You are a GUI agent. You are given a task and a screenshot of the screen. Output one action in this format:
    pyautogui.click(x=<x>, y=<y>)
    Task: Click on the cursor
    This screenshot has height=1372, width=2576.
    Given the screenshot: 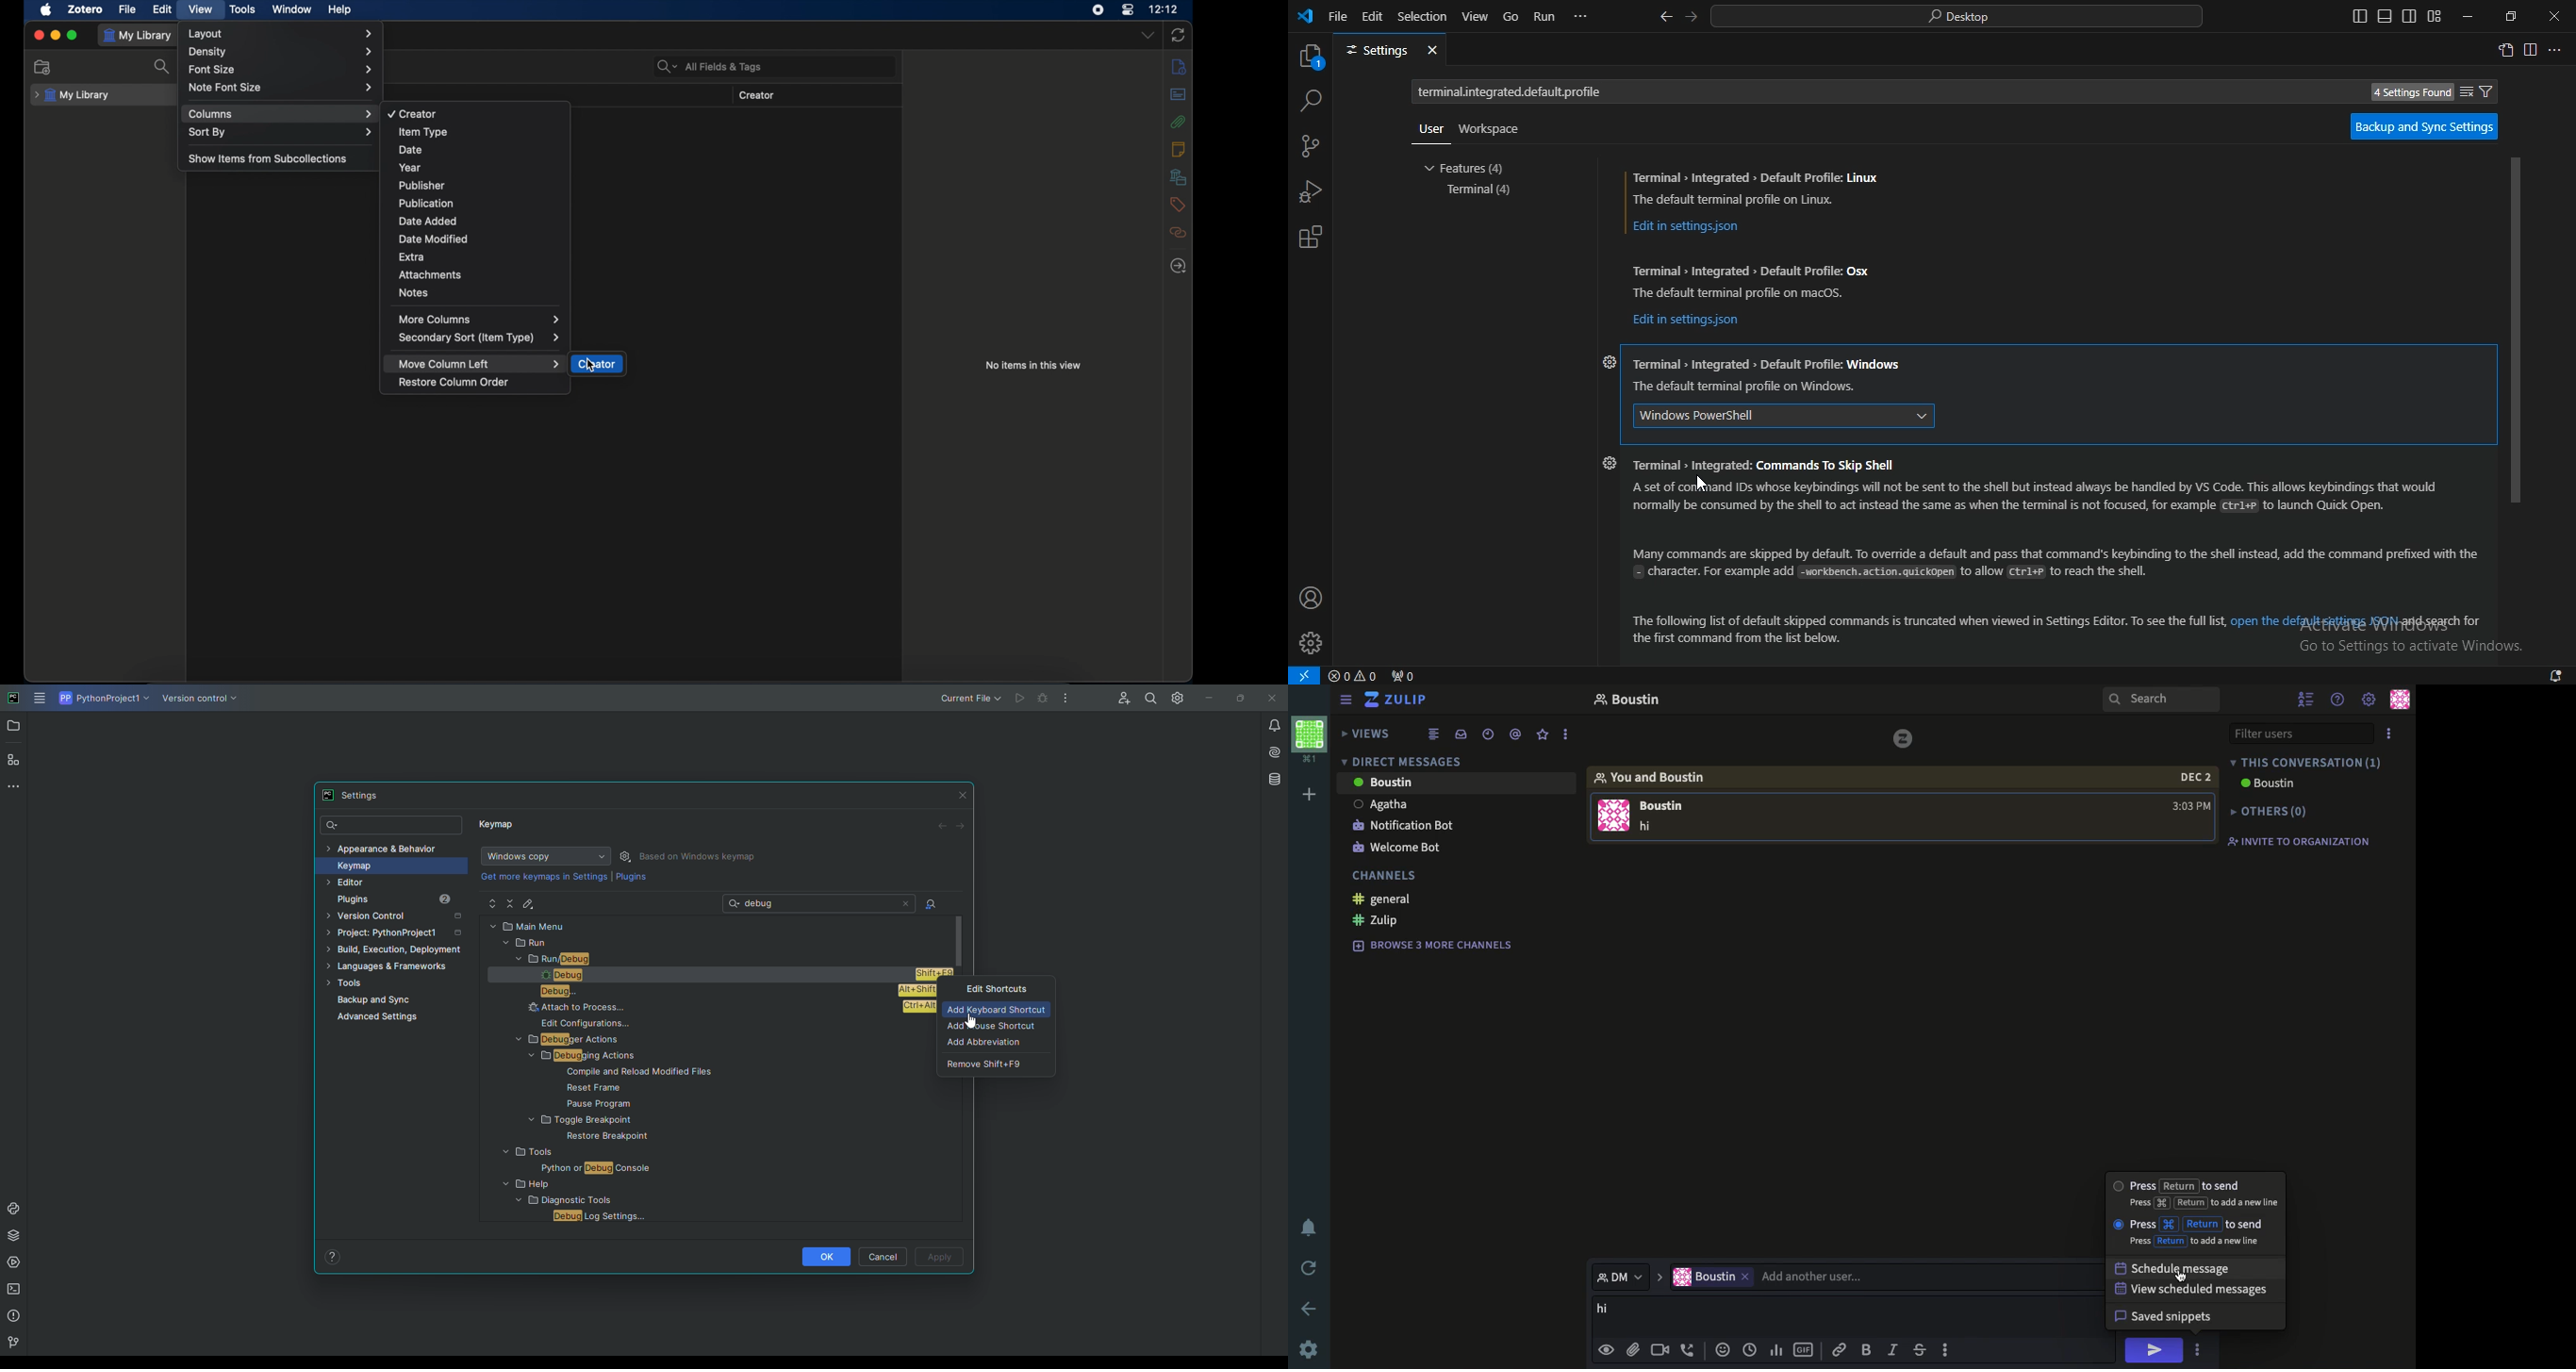 What is the action you would take?
    pyautogui.click(x=591, y=364)
    